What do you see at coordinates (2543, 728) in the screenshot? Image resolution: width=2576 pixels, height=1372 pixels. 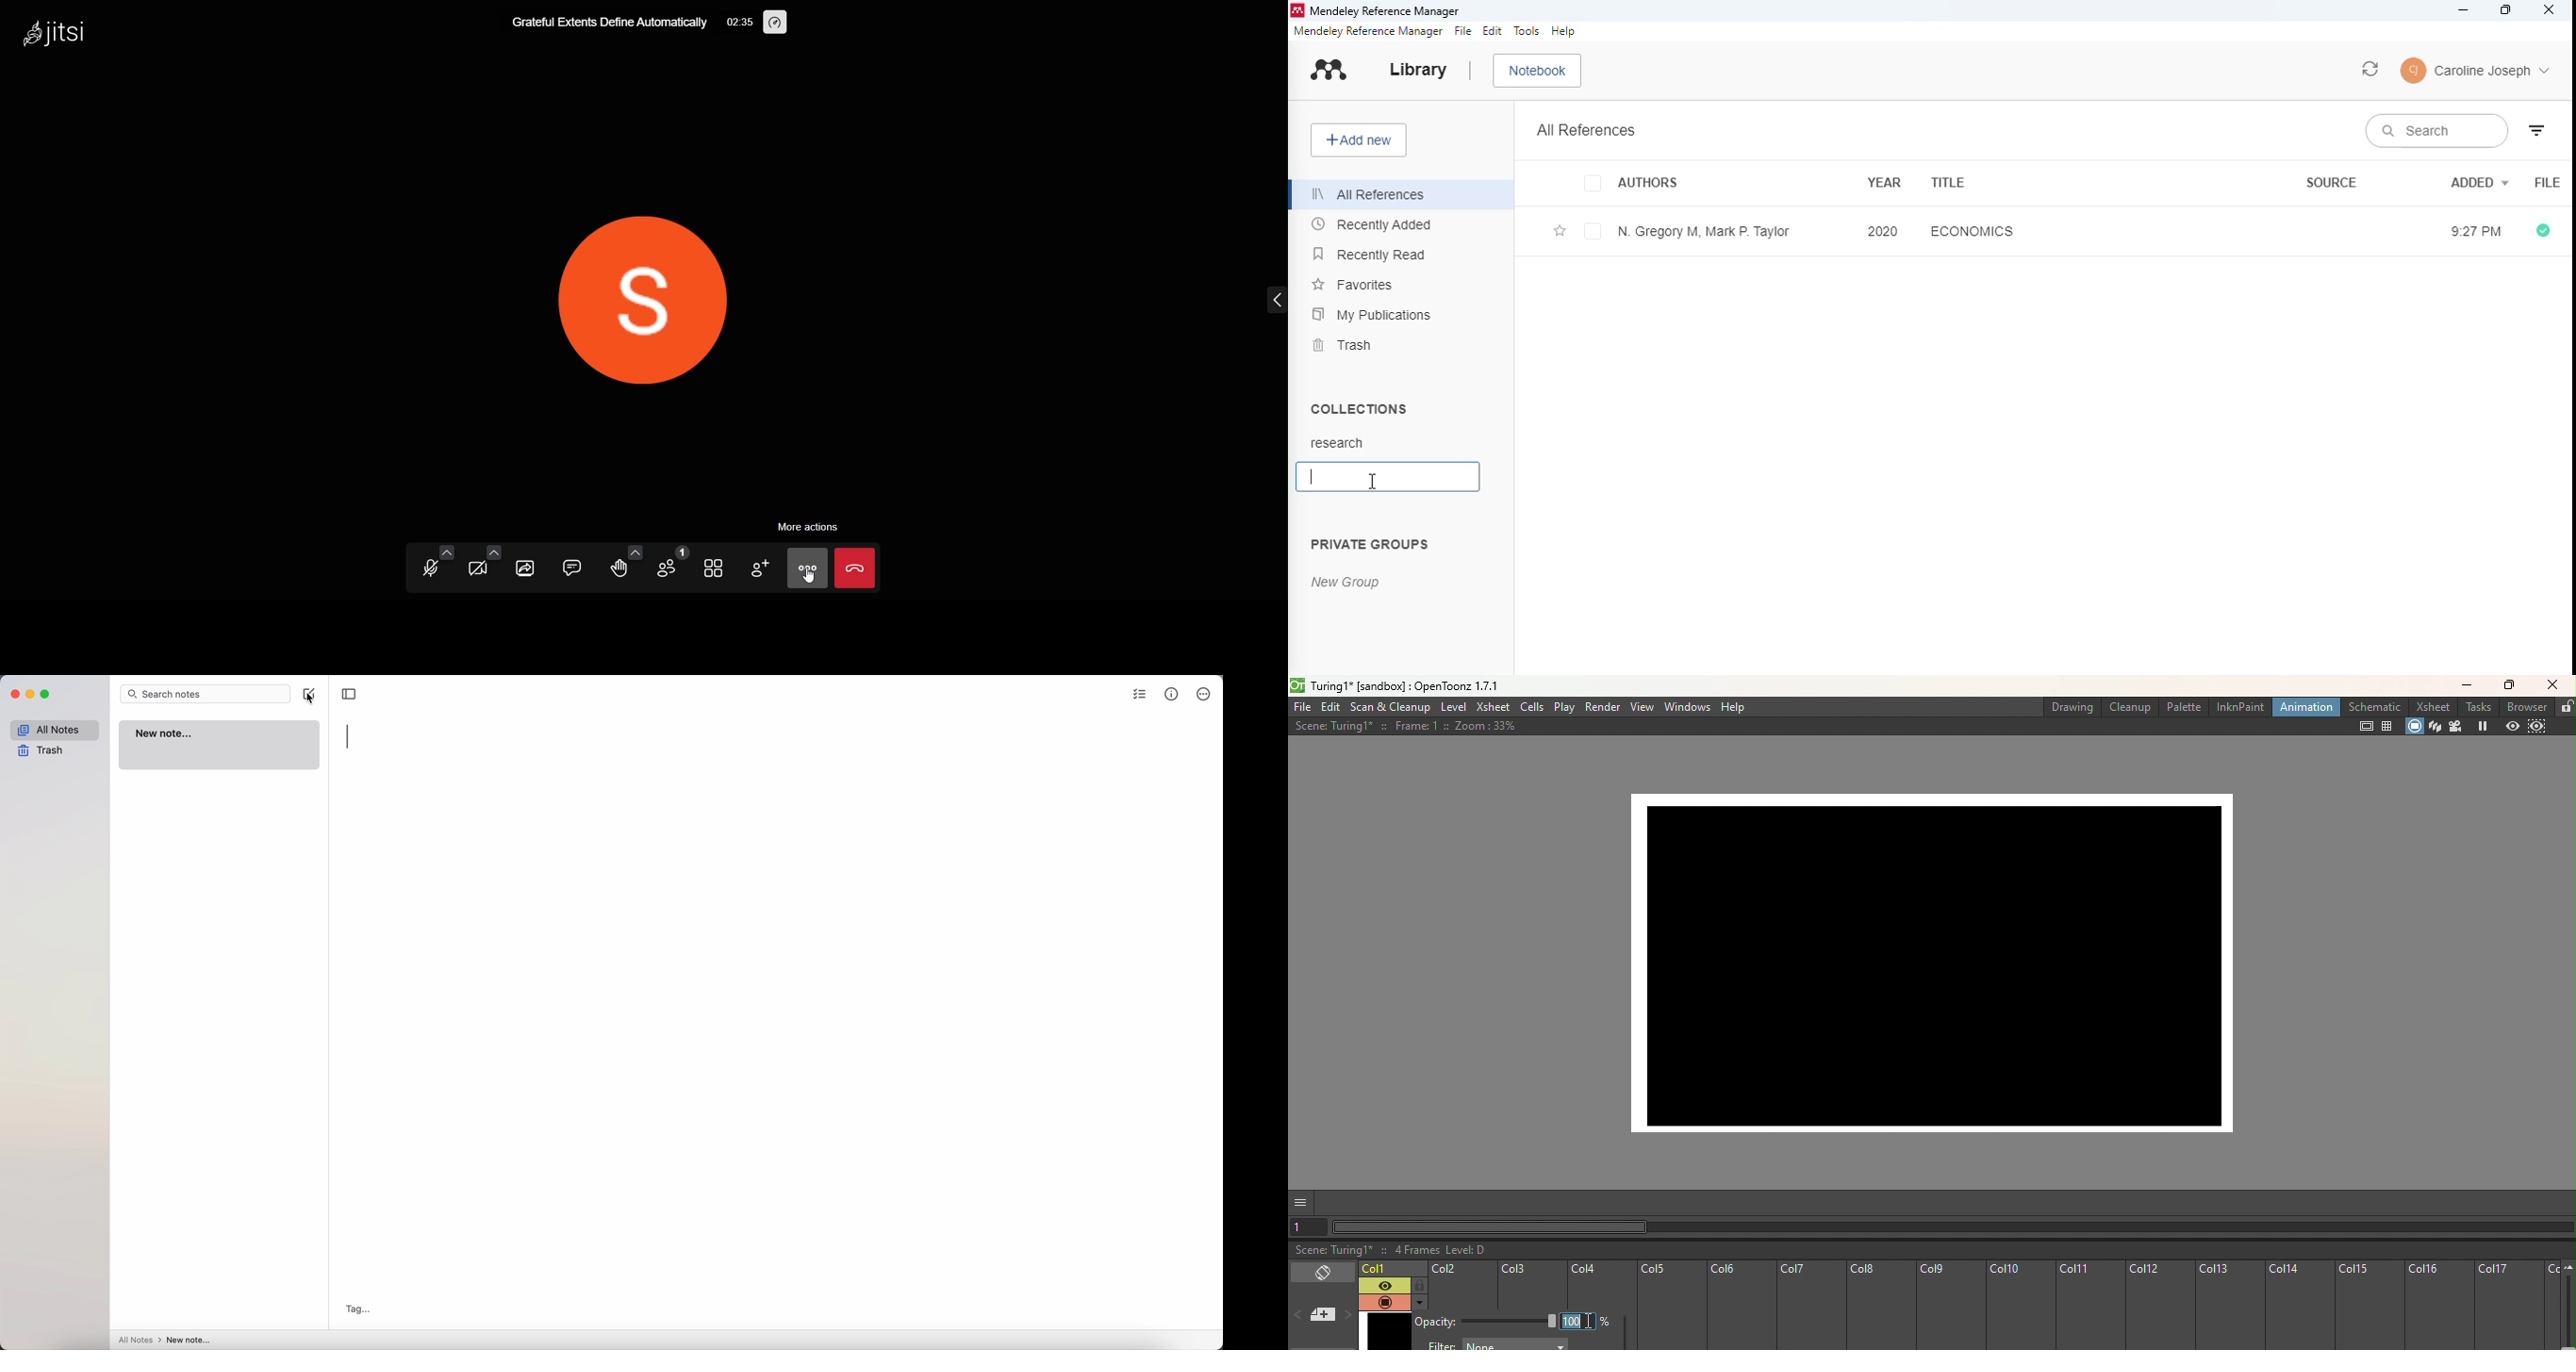 I see `Sub-camera preview` at bounding box center [2543, 728].